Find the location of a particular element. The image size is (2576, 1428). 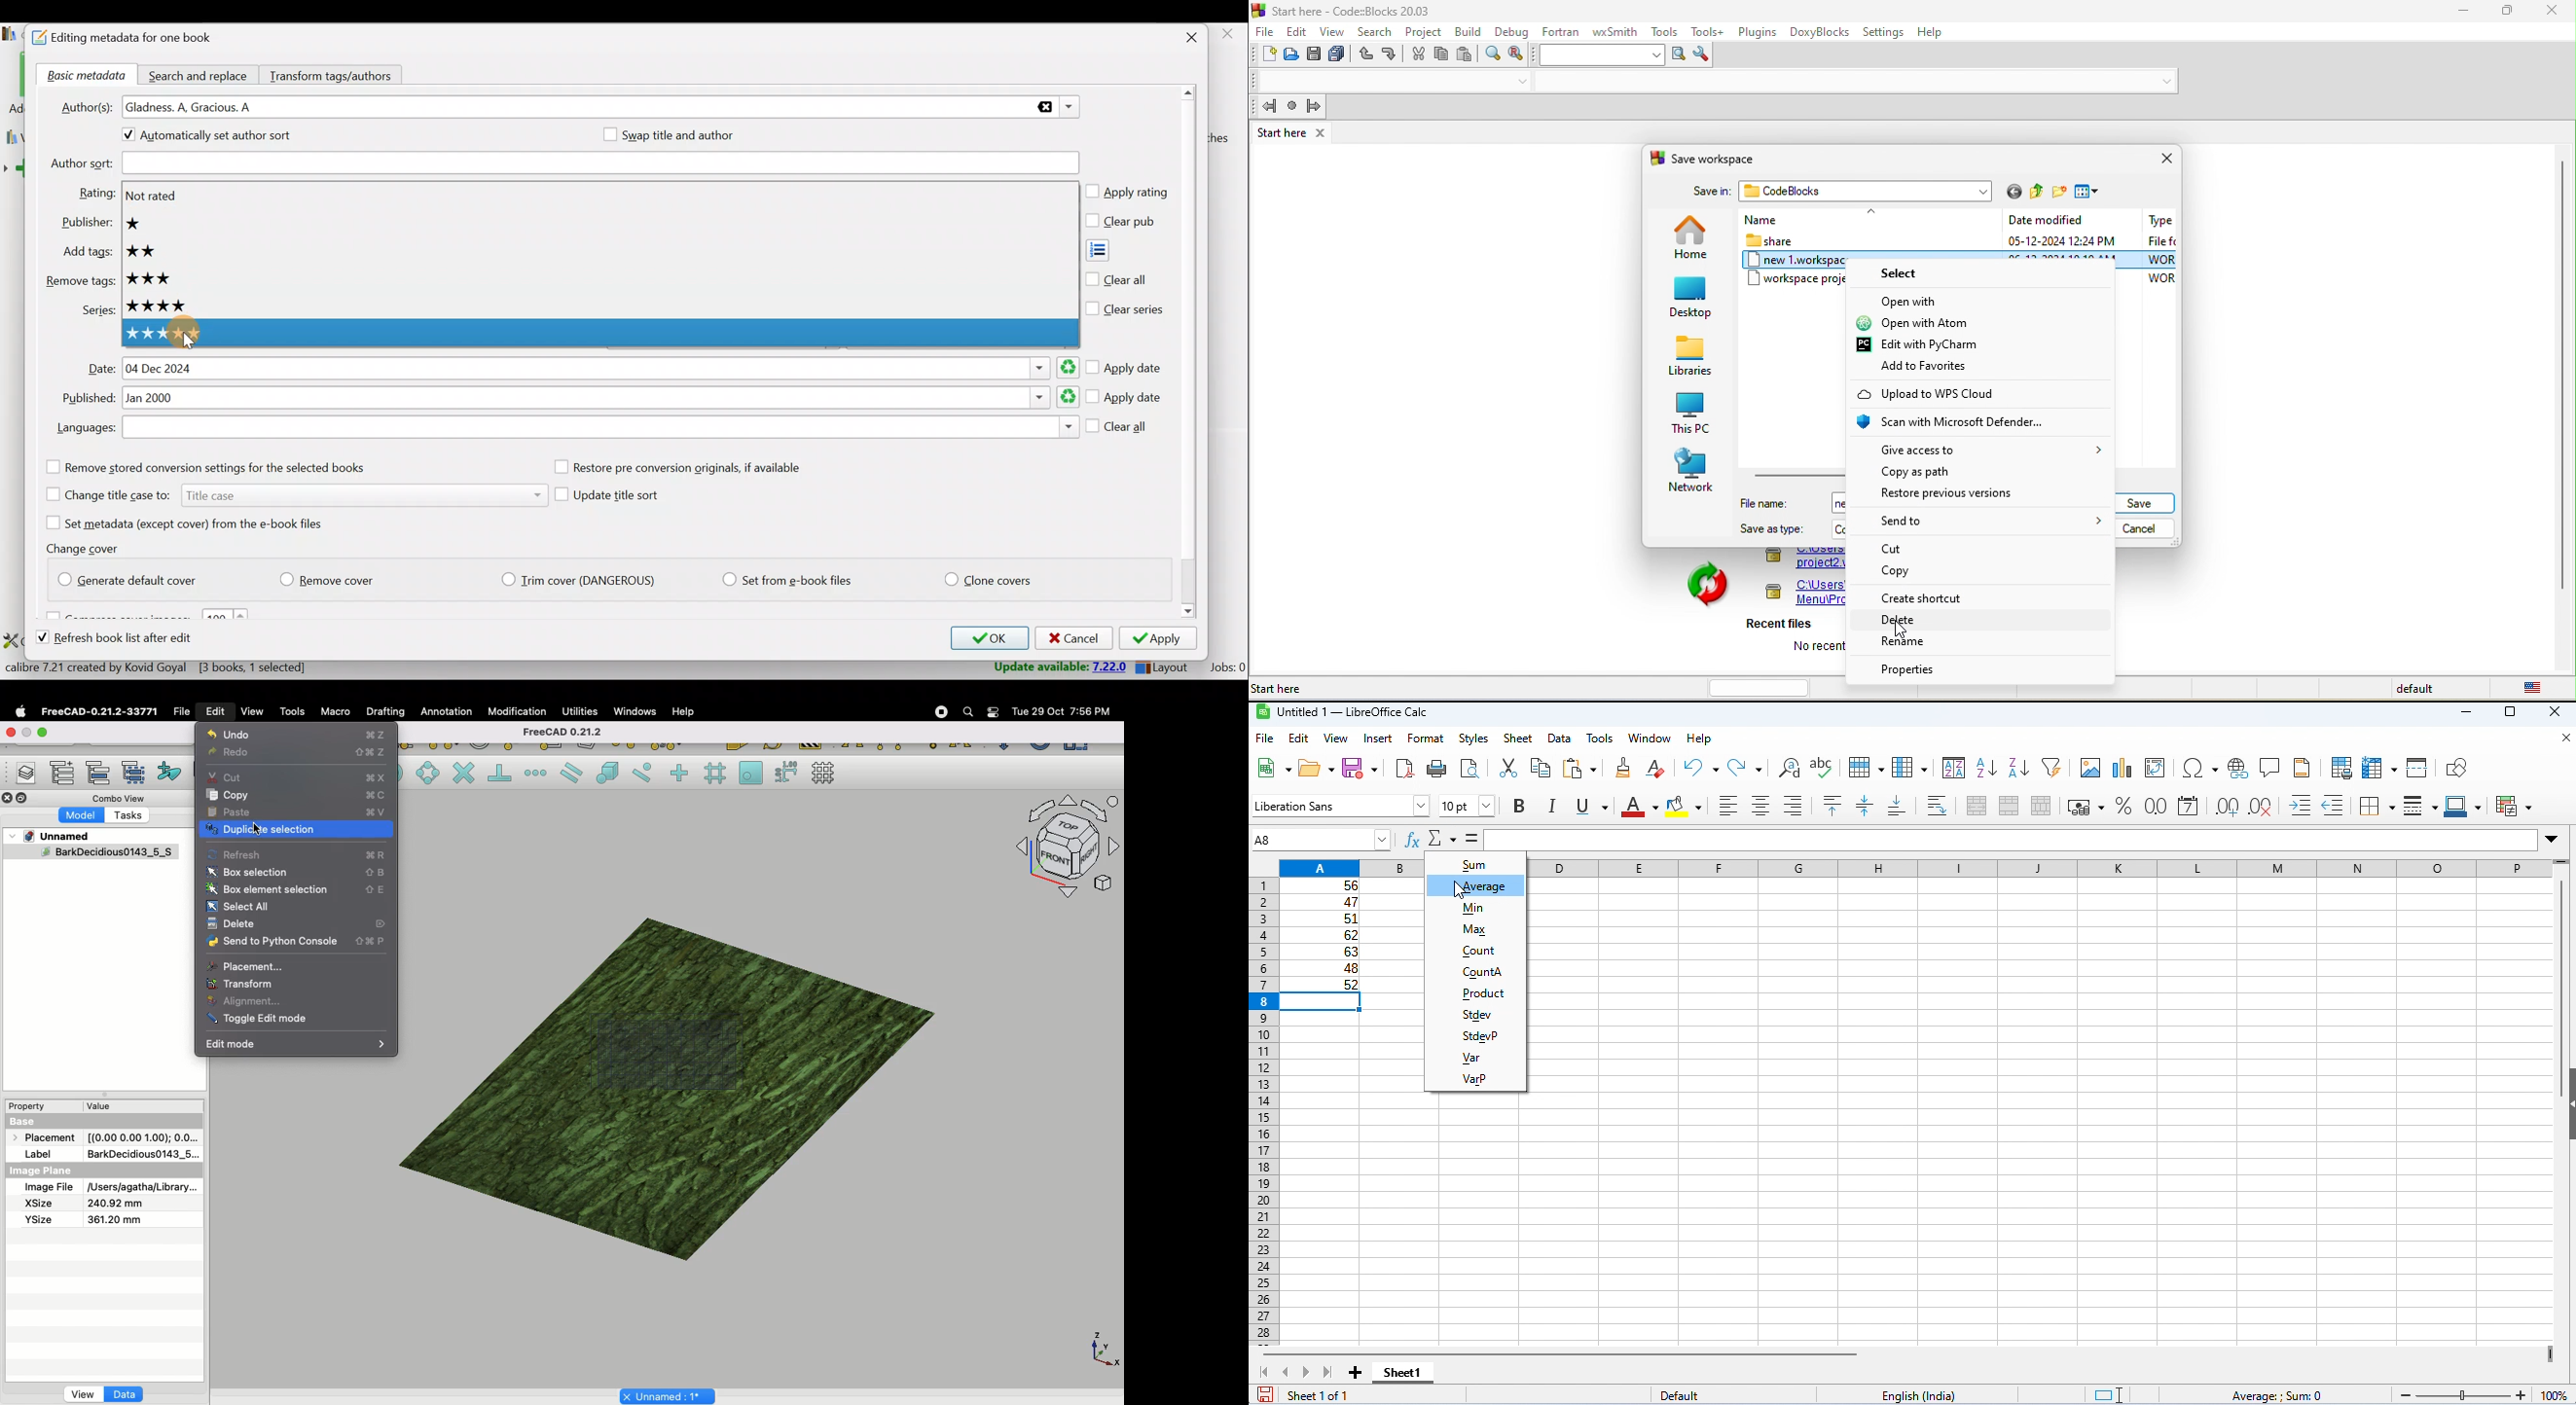

cursor movement is located at coordinates (1904, 632).